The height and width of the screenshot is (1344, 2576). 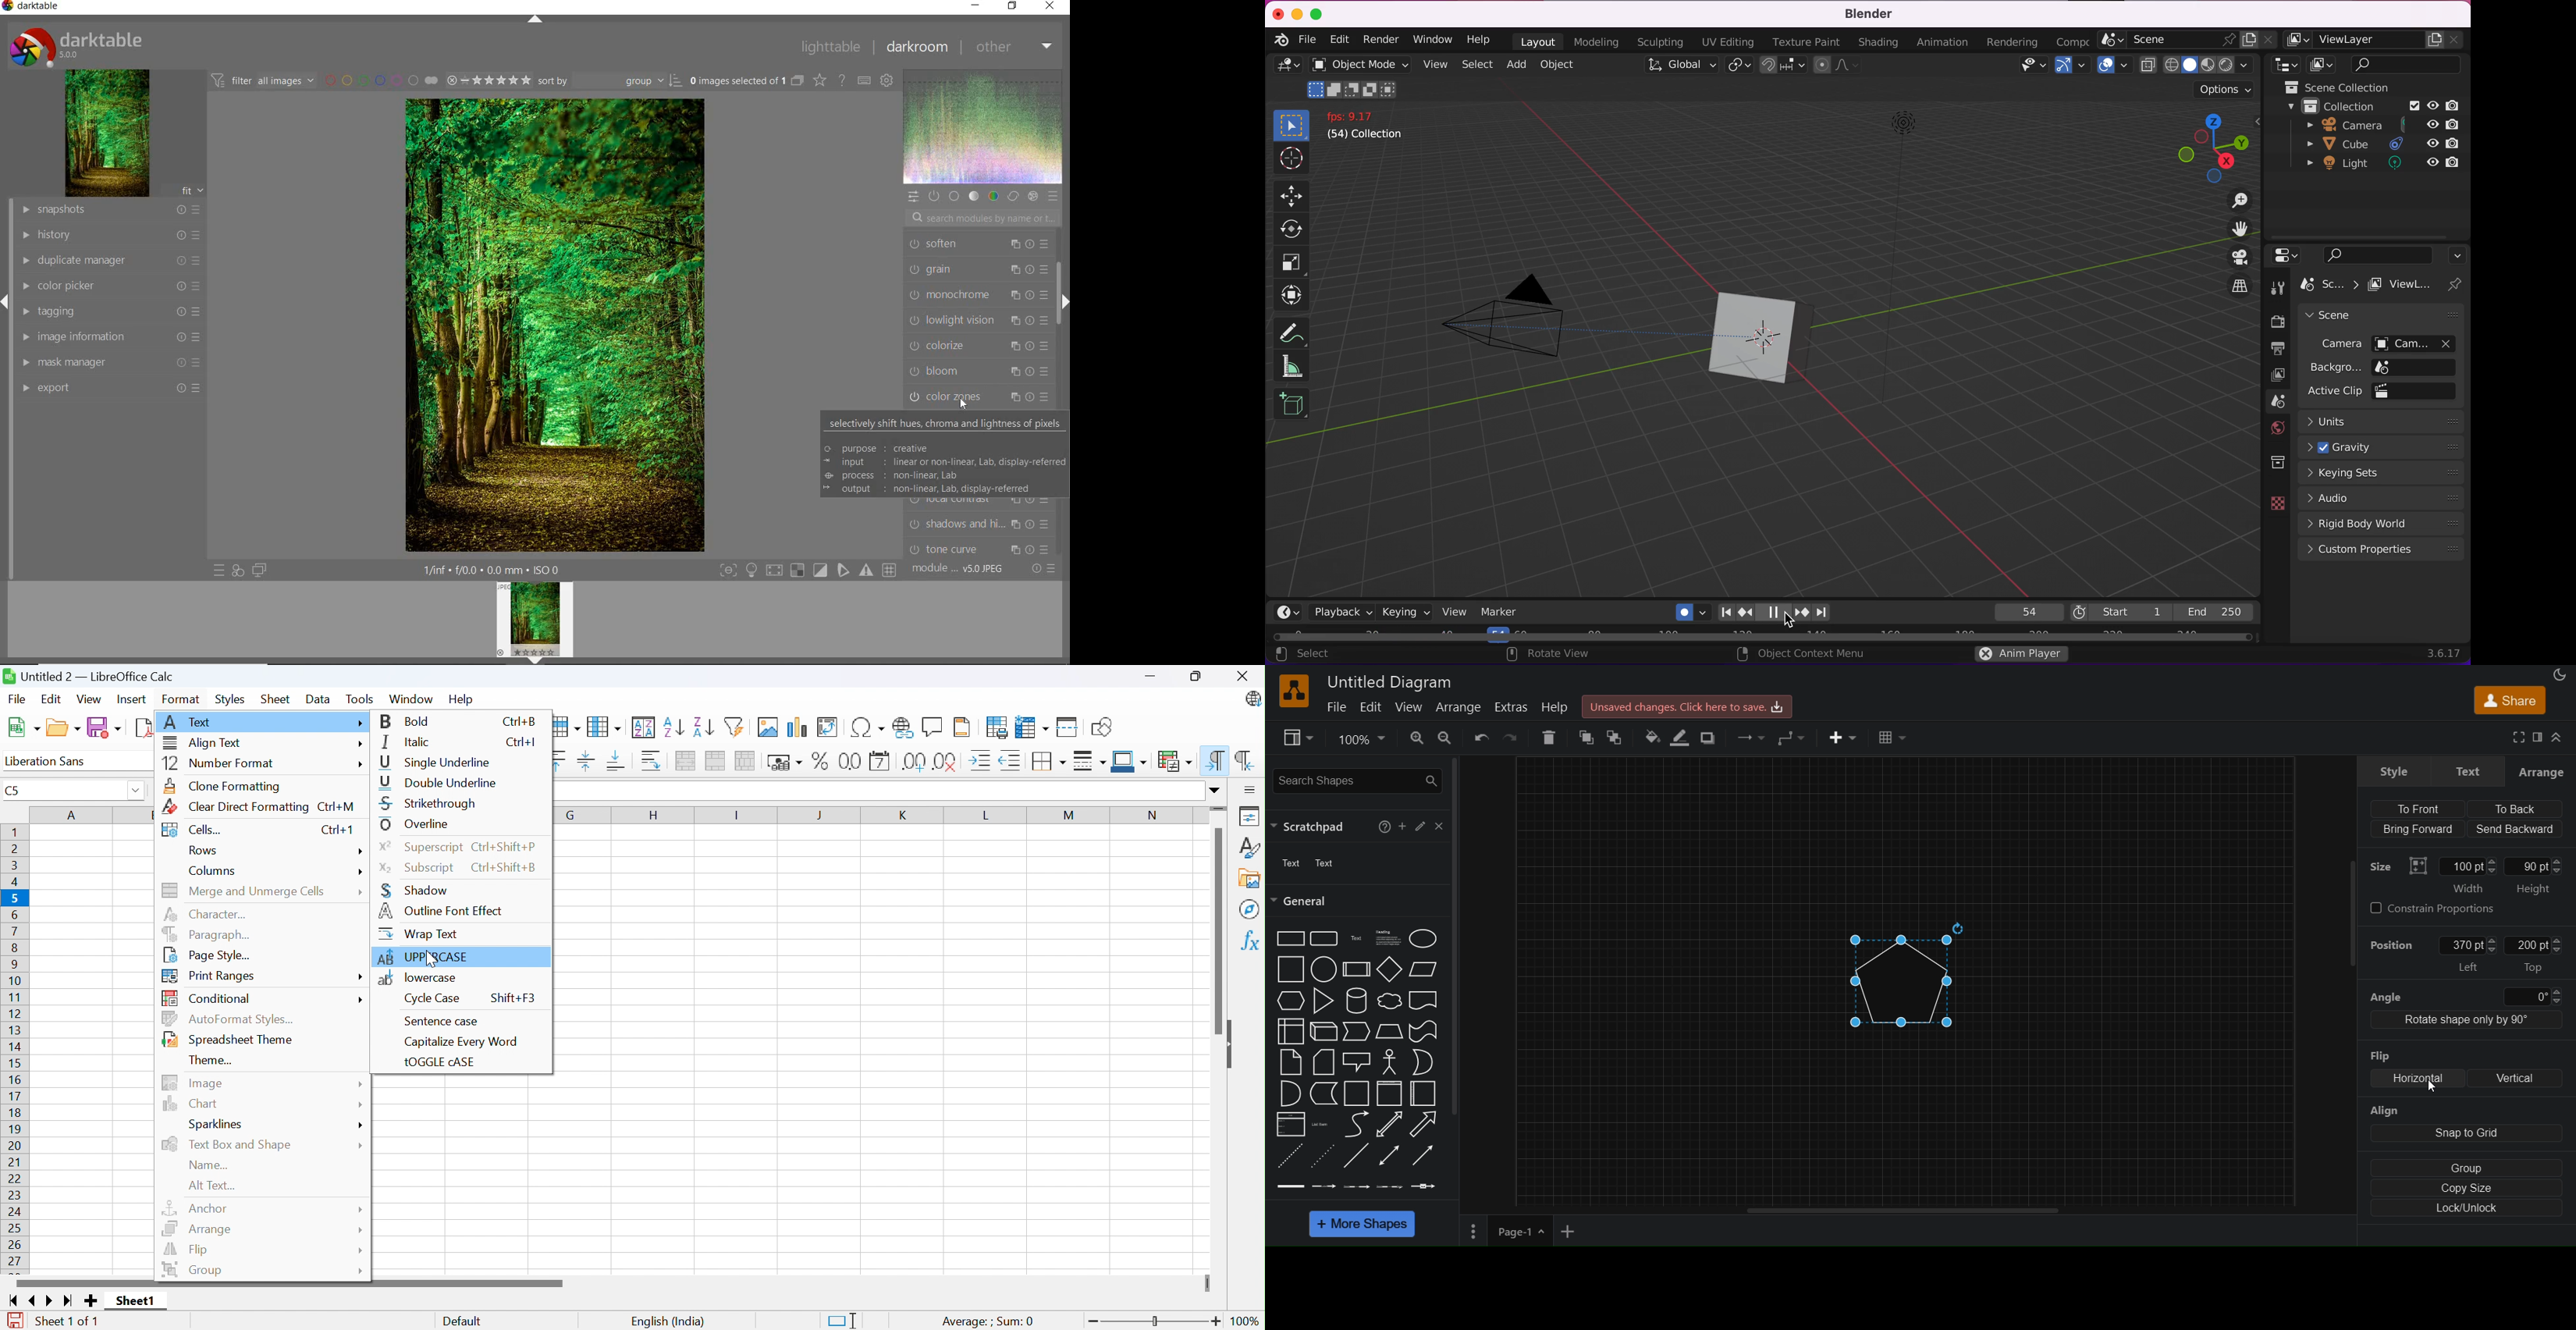 I want to click on Input angle, so click(x=2526, y=997).